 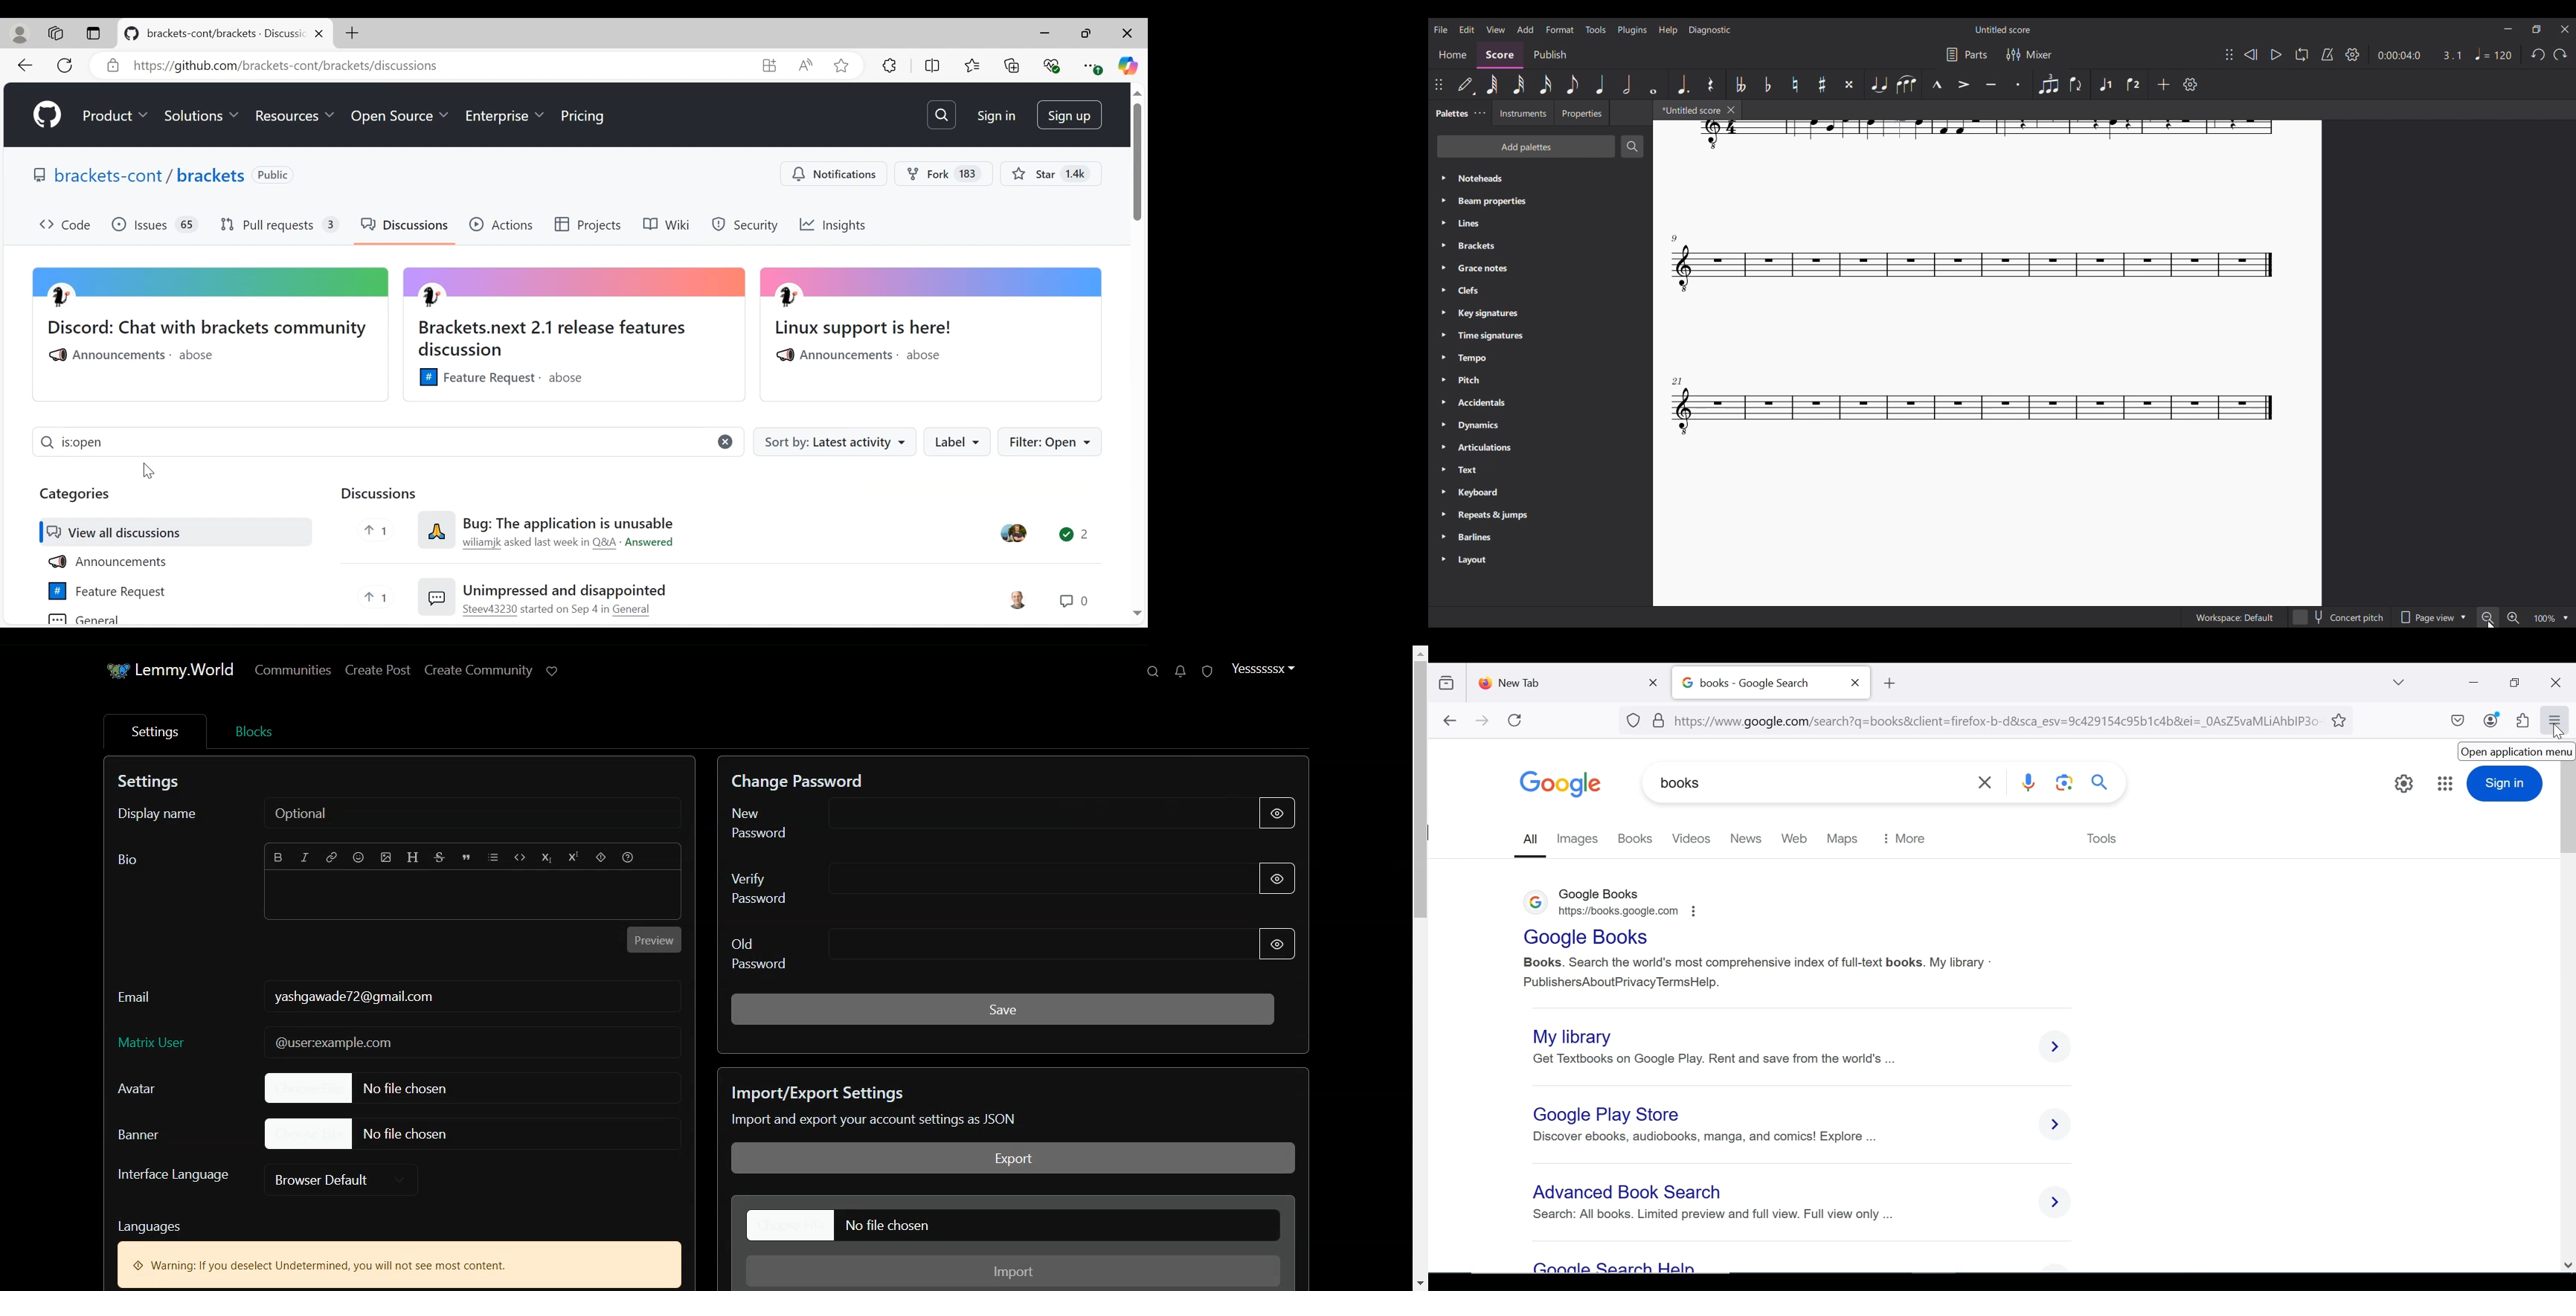 I want to click on Import, so click(x=1013, y=1269).